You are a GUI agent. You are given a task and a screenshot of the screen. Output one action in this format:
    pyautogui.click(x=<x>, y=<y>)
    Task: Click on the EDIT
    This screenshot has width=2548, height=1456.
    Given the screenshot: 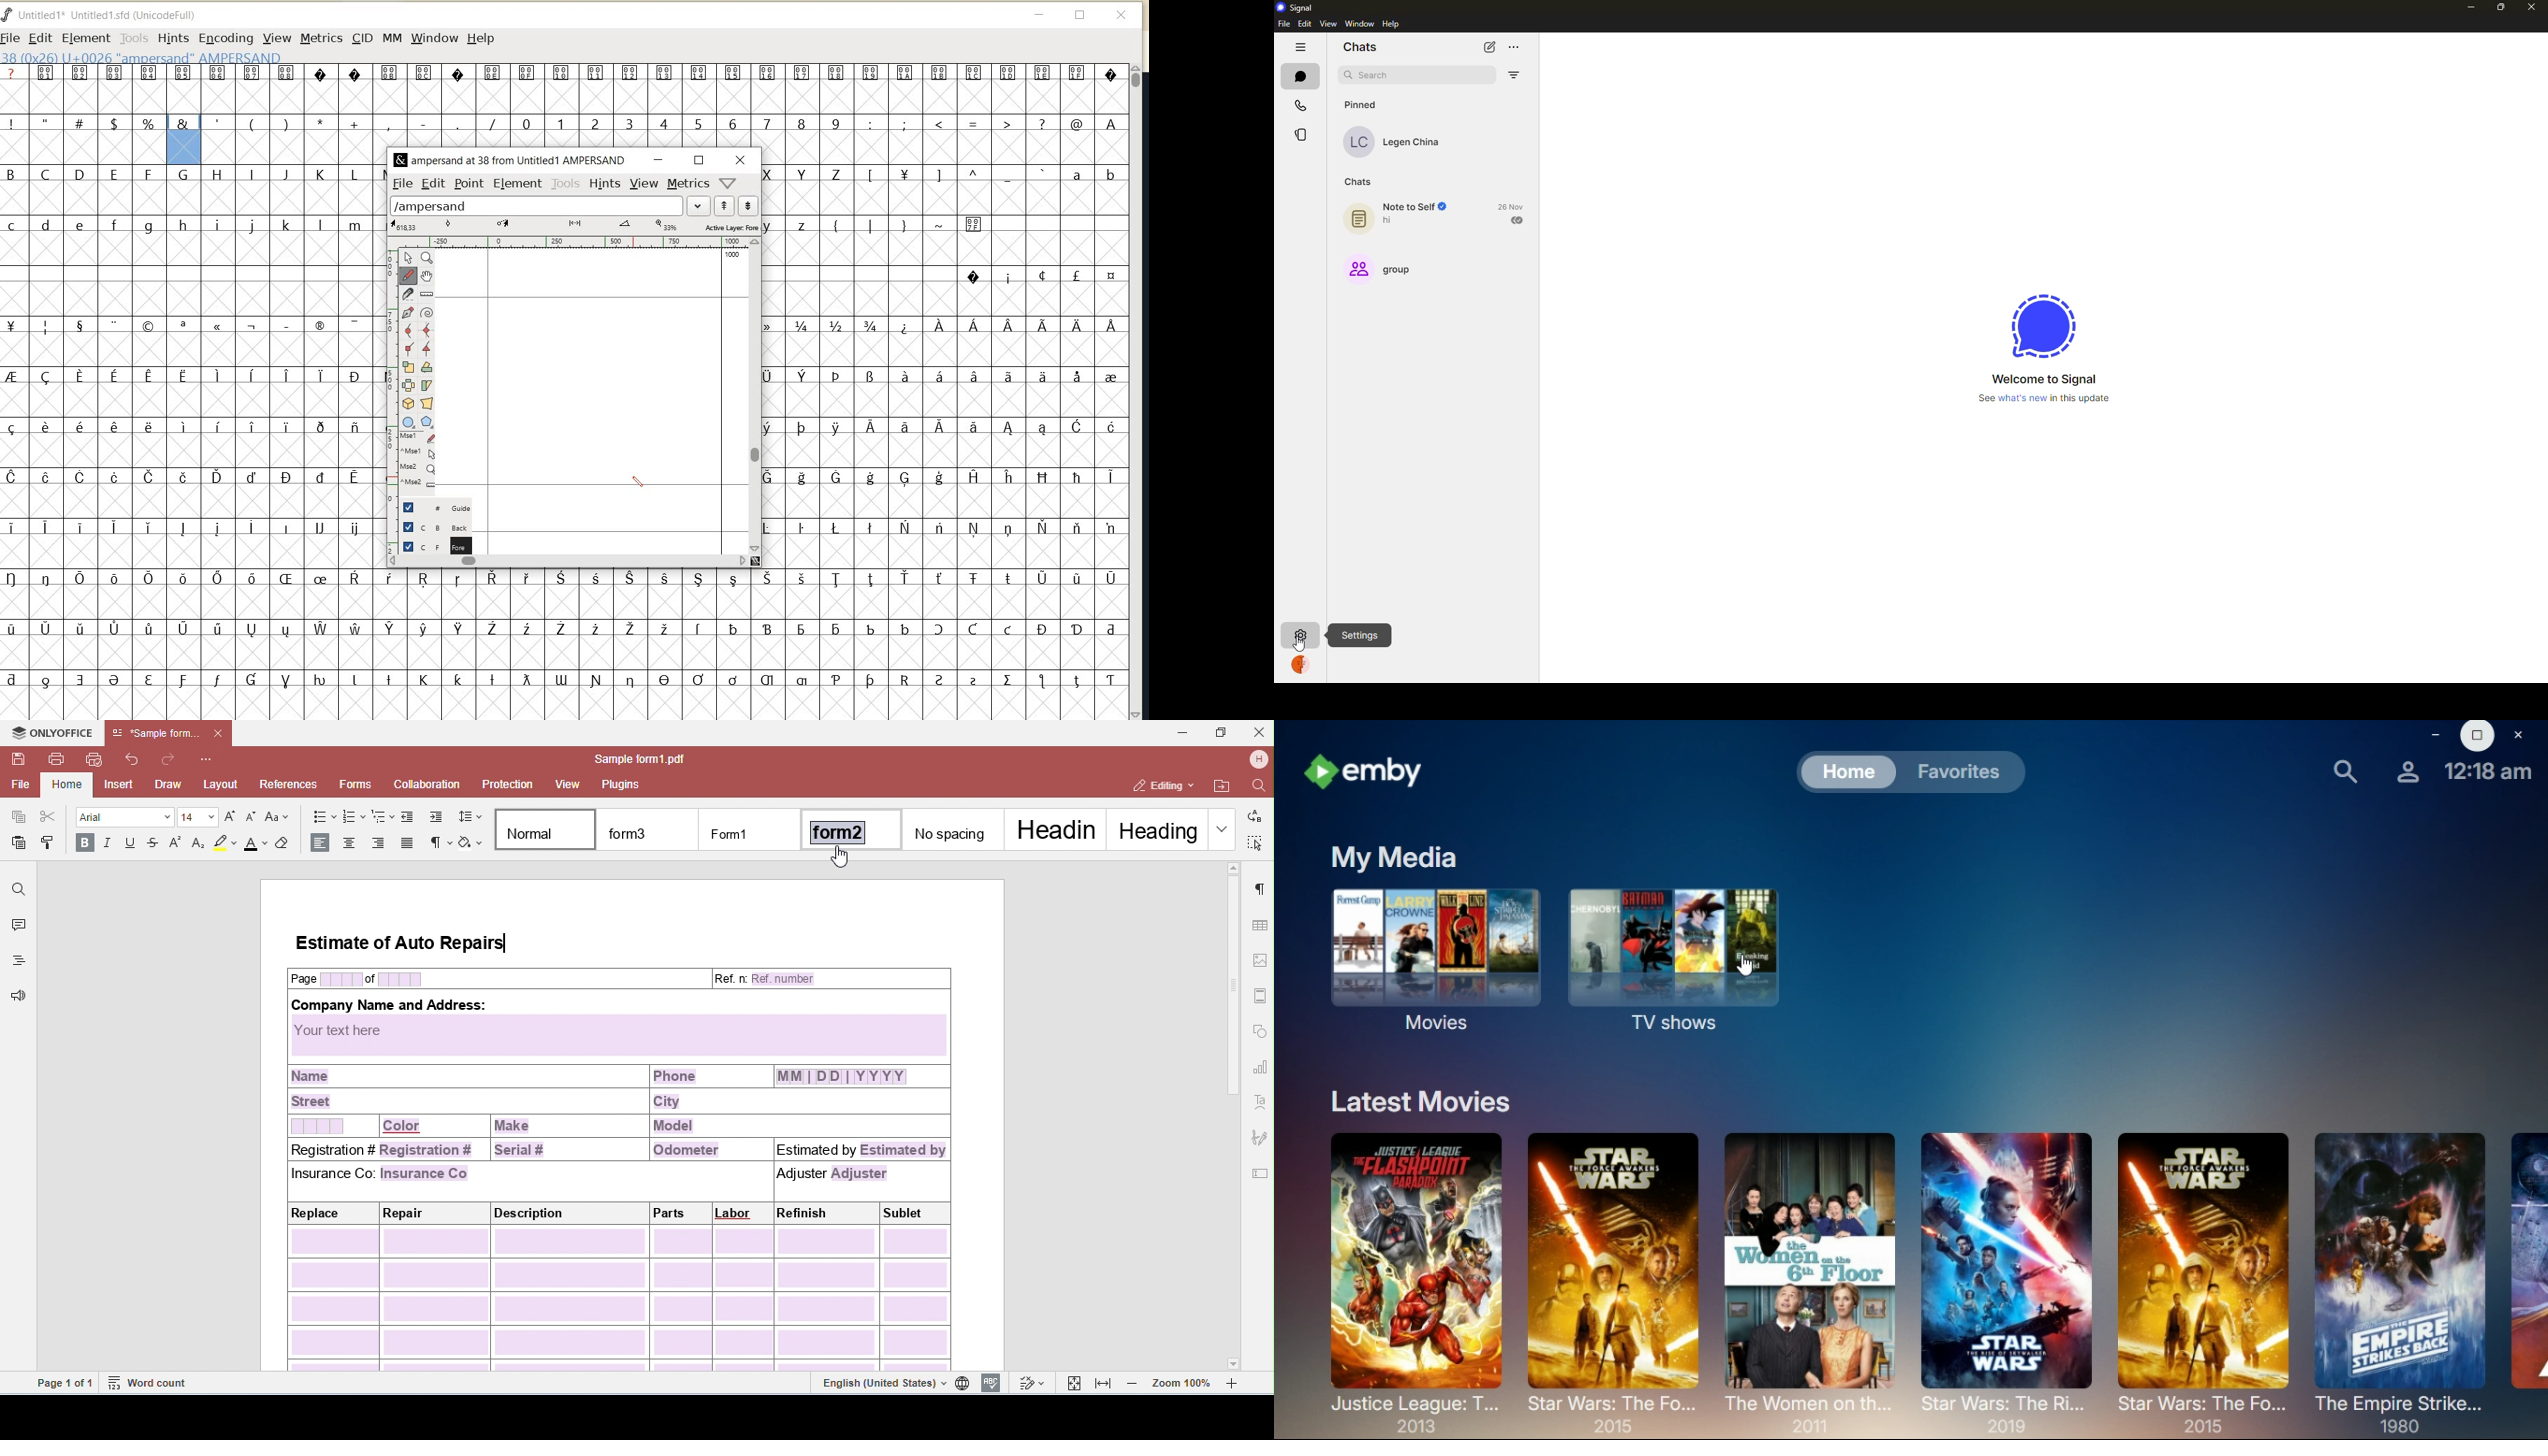 What is the action you would take?
    pyautogui.click(x=432, y=184)
    